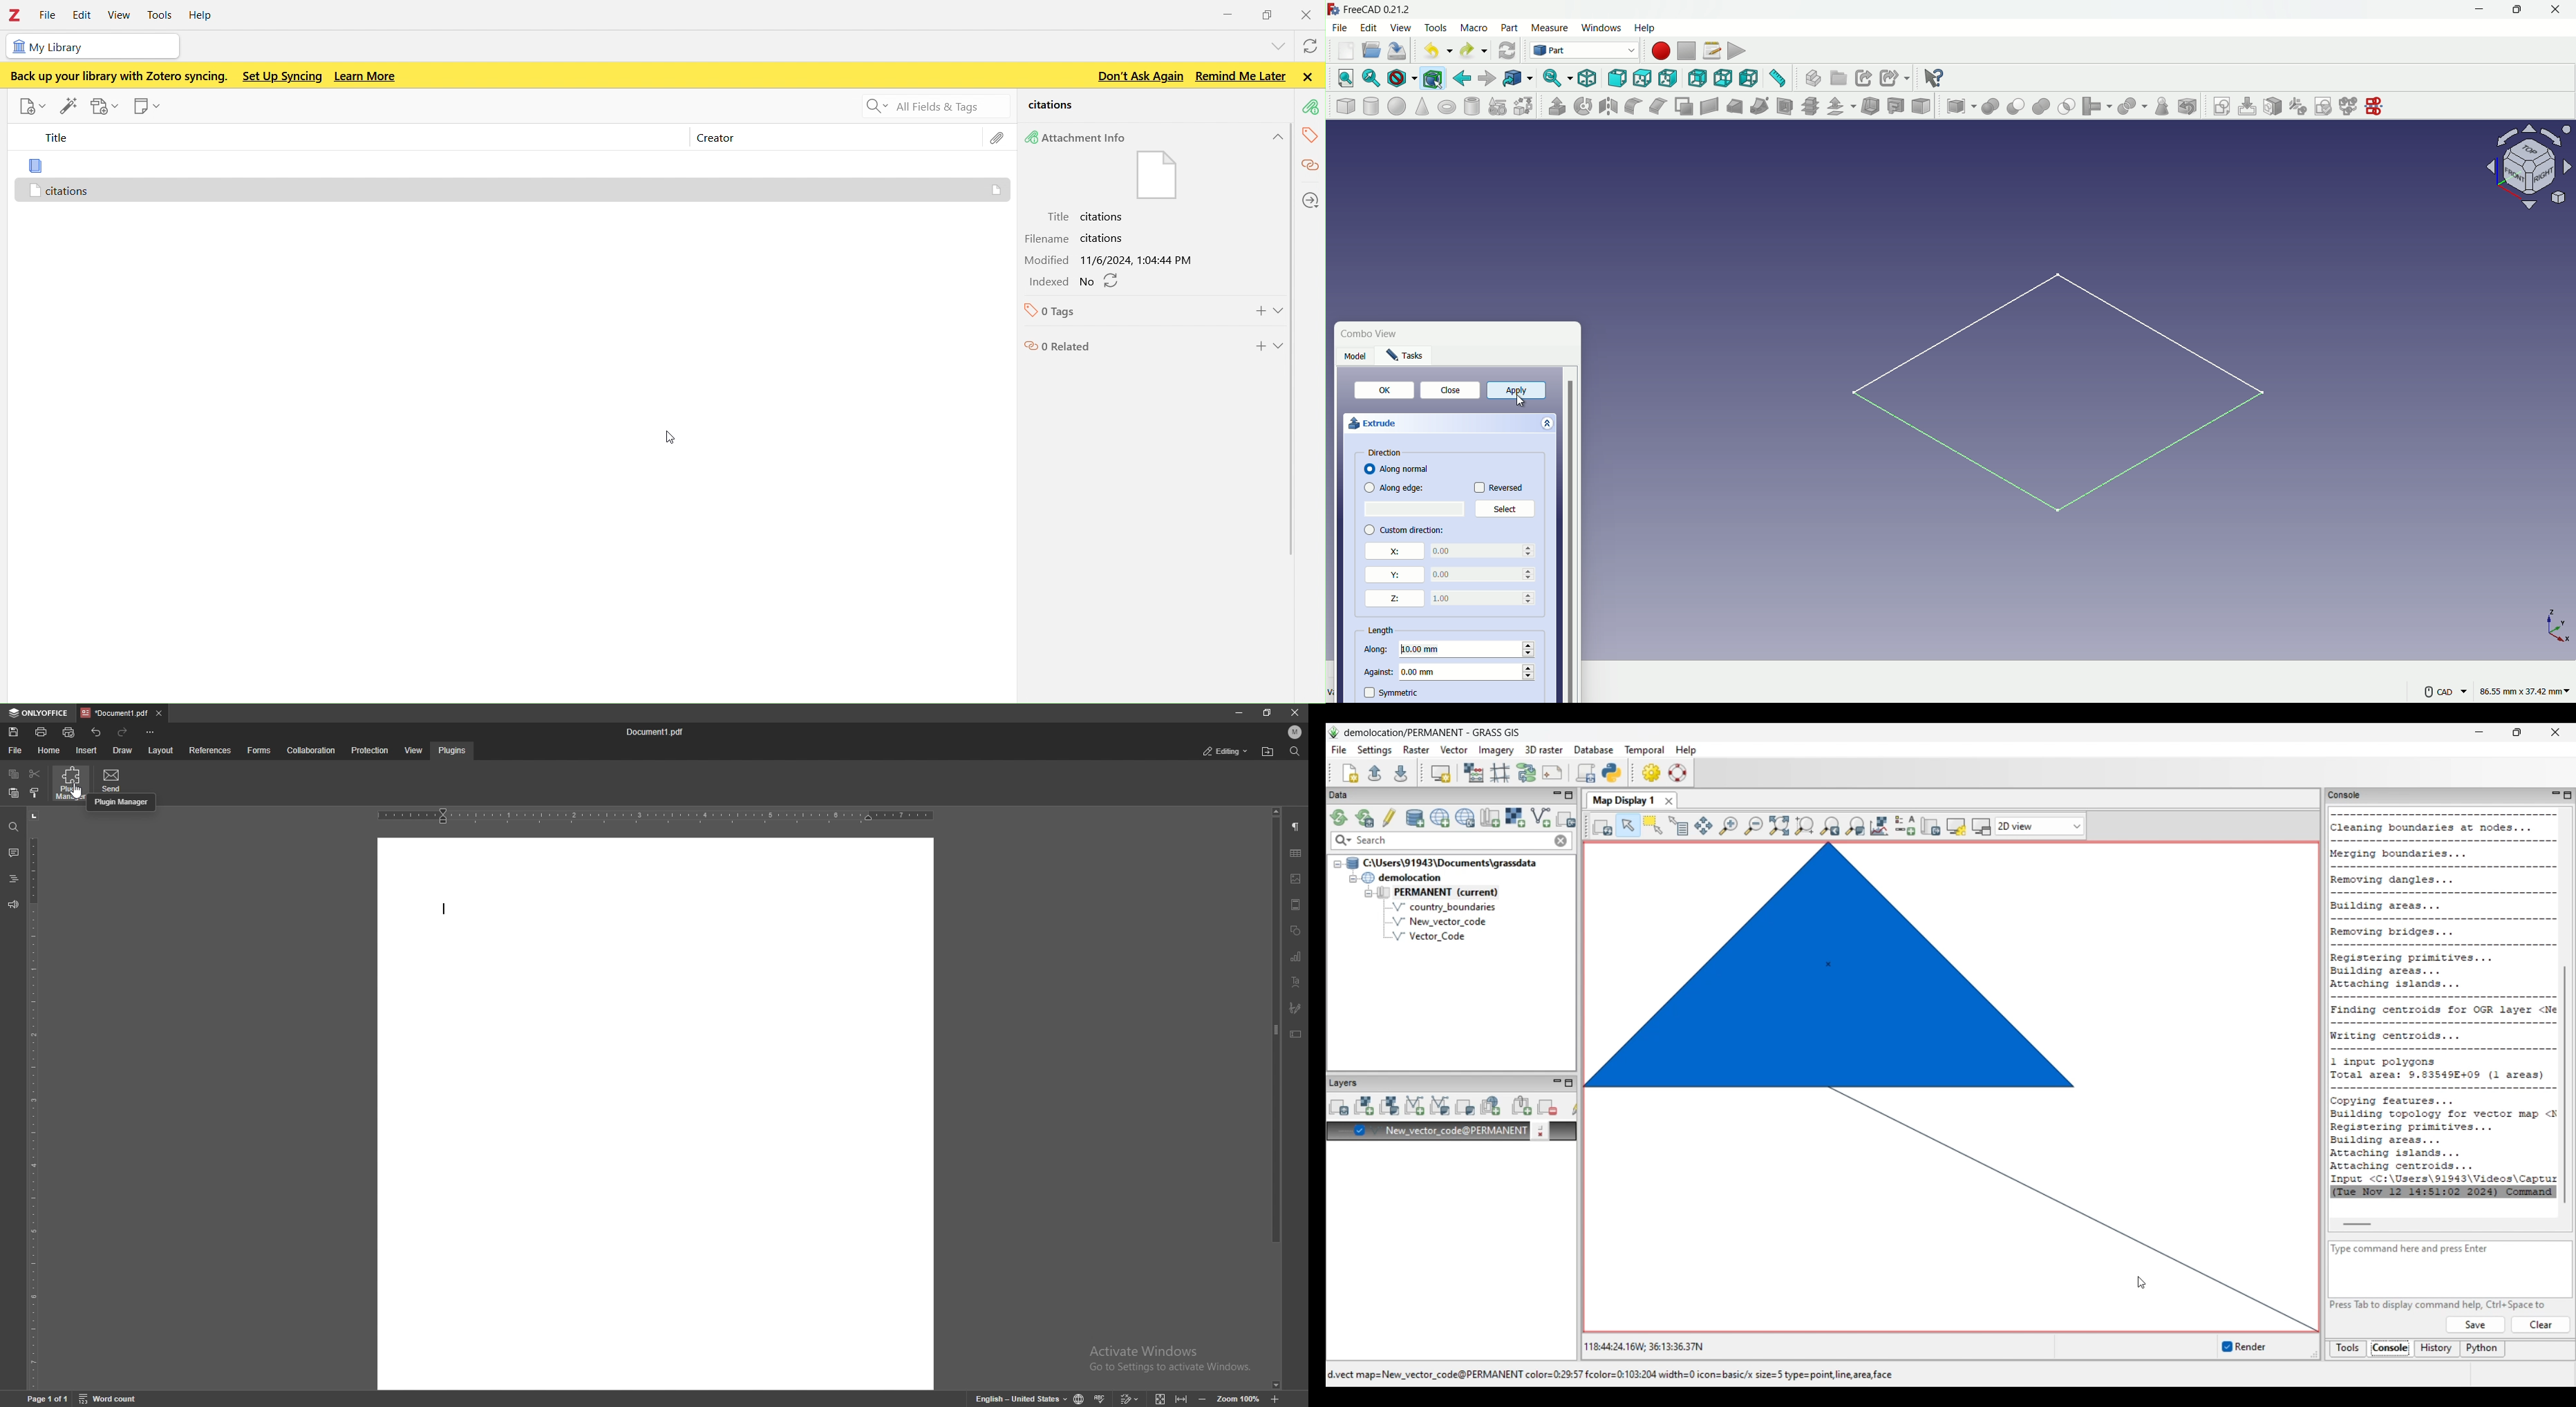  What do you see at coordinates (1632, 106) in the screenshot?
I see `fillet` at bounding box center [1632, 106].